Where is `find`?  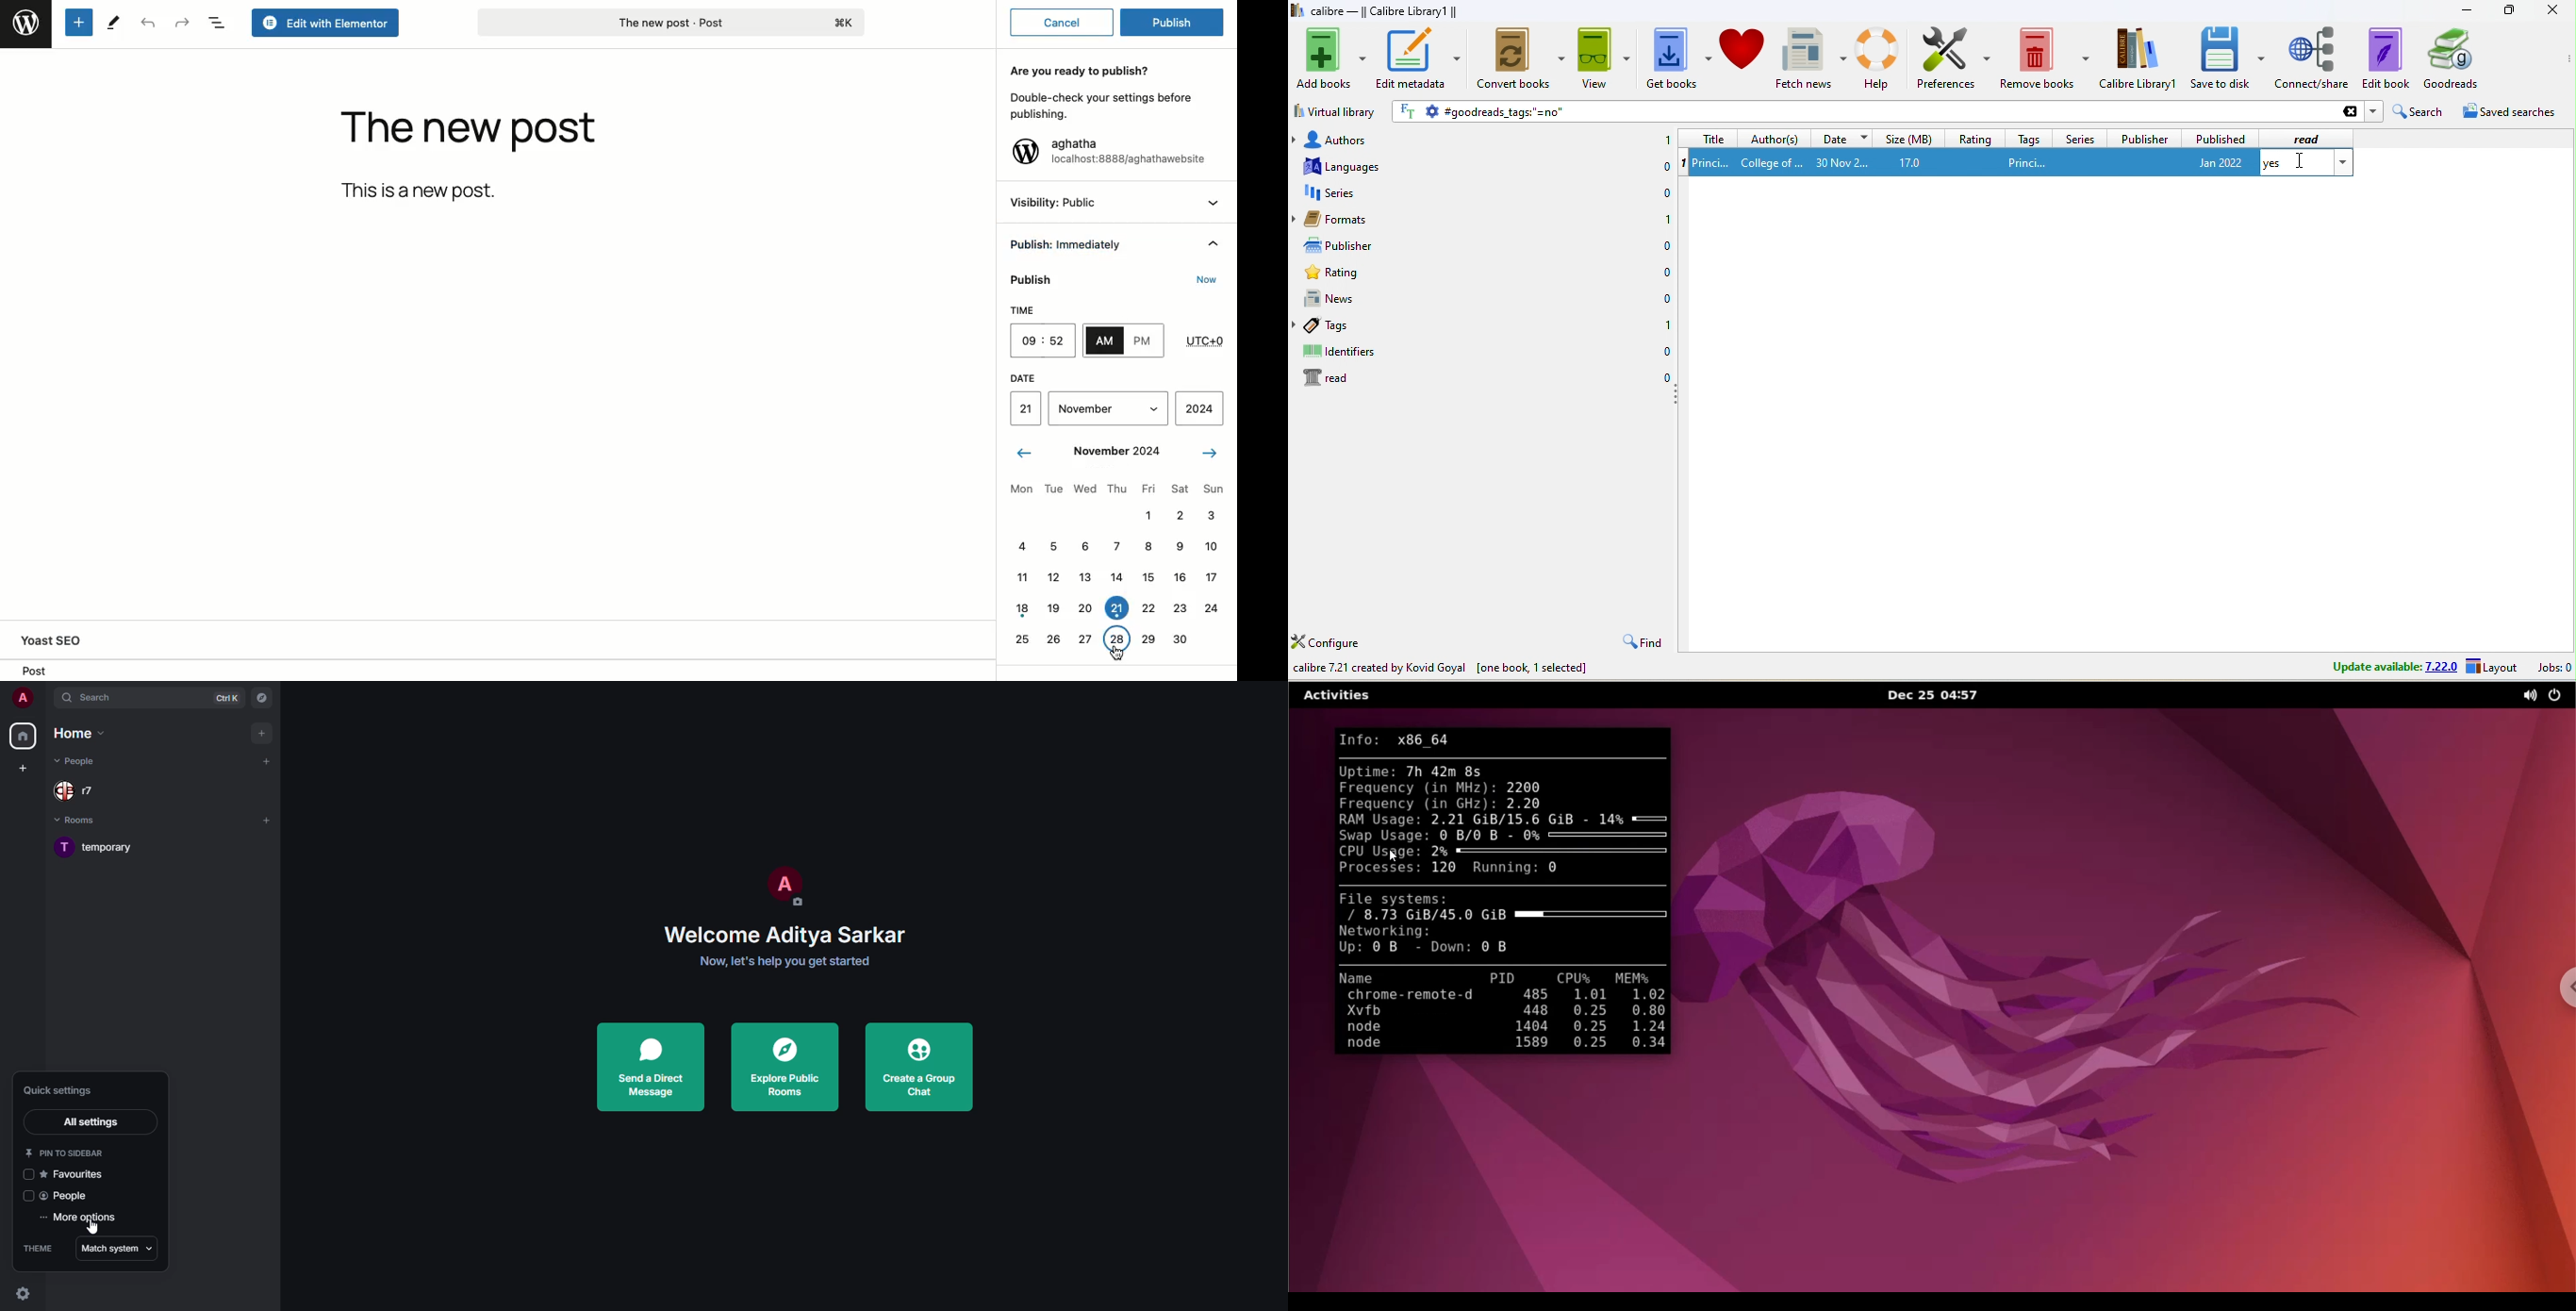
find is located at coordinates (1642, 640).